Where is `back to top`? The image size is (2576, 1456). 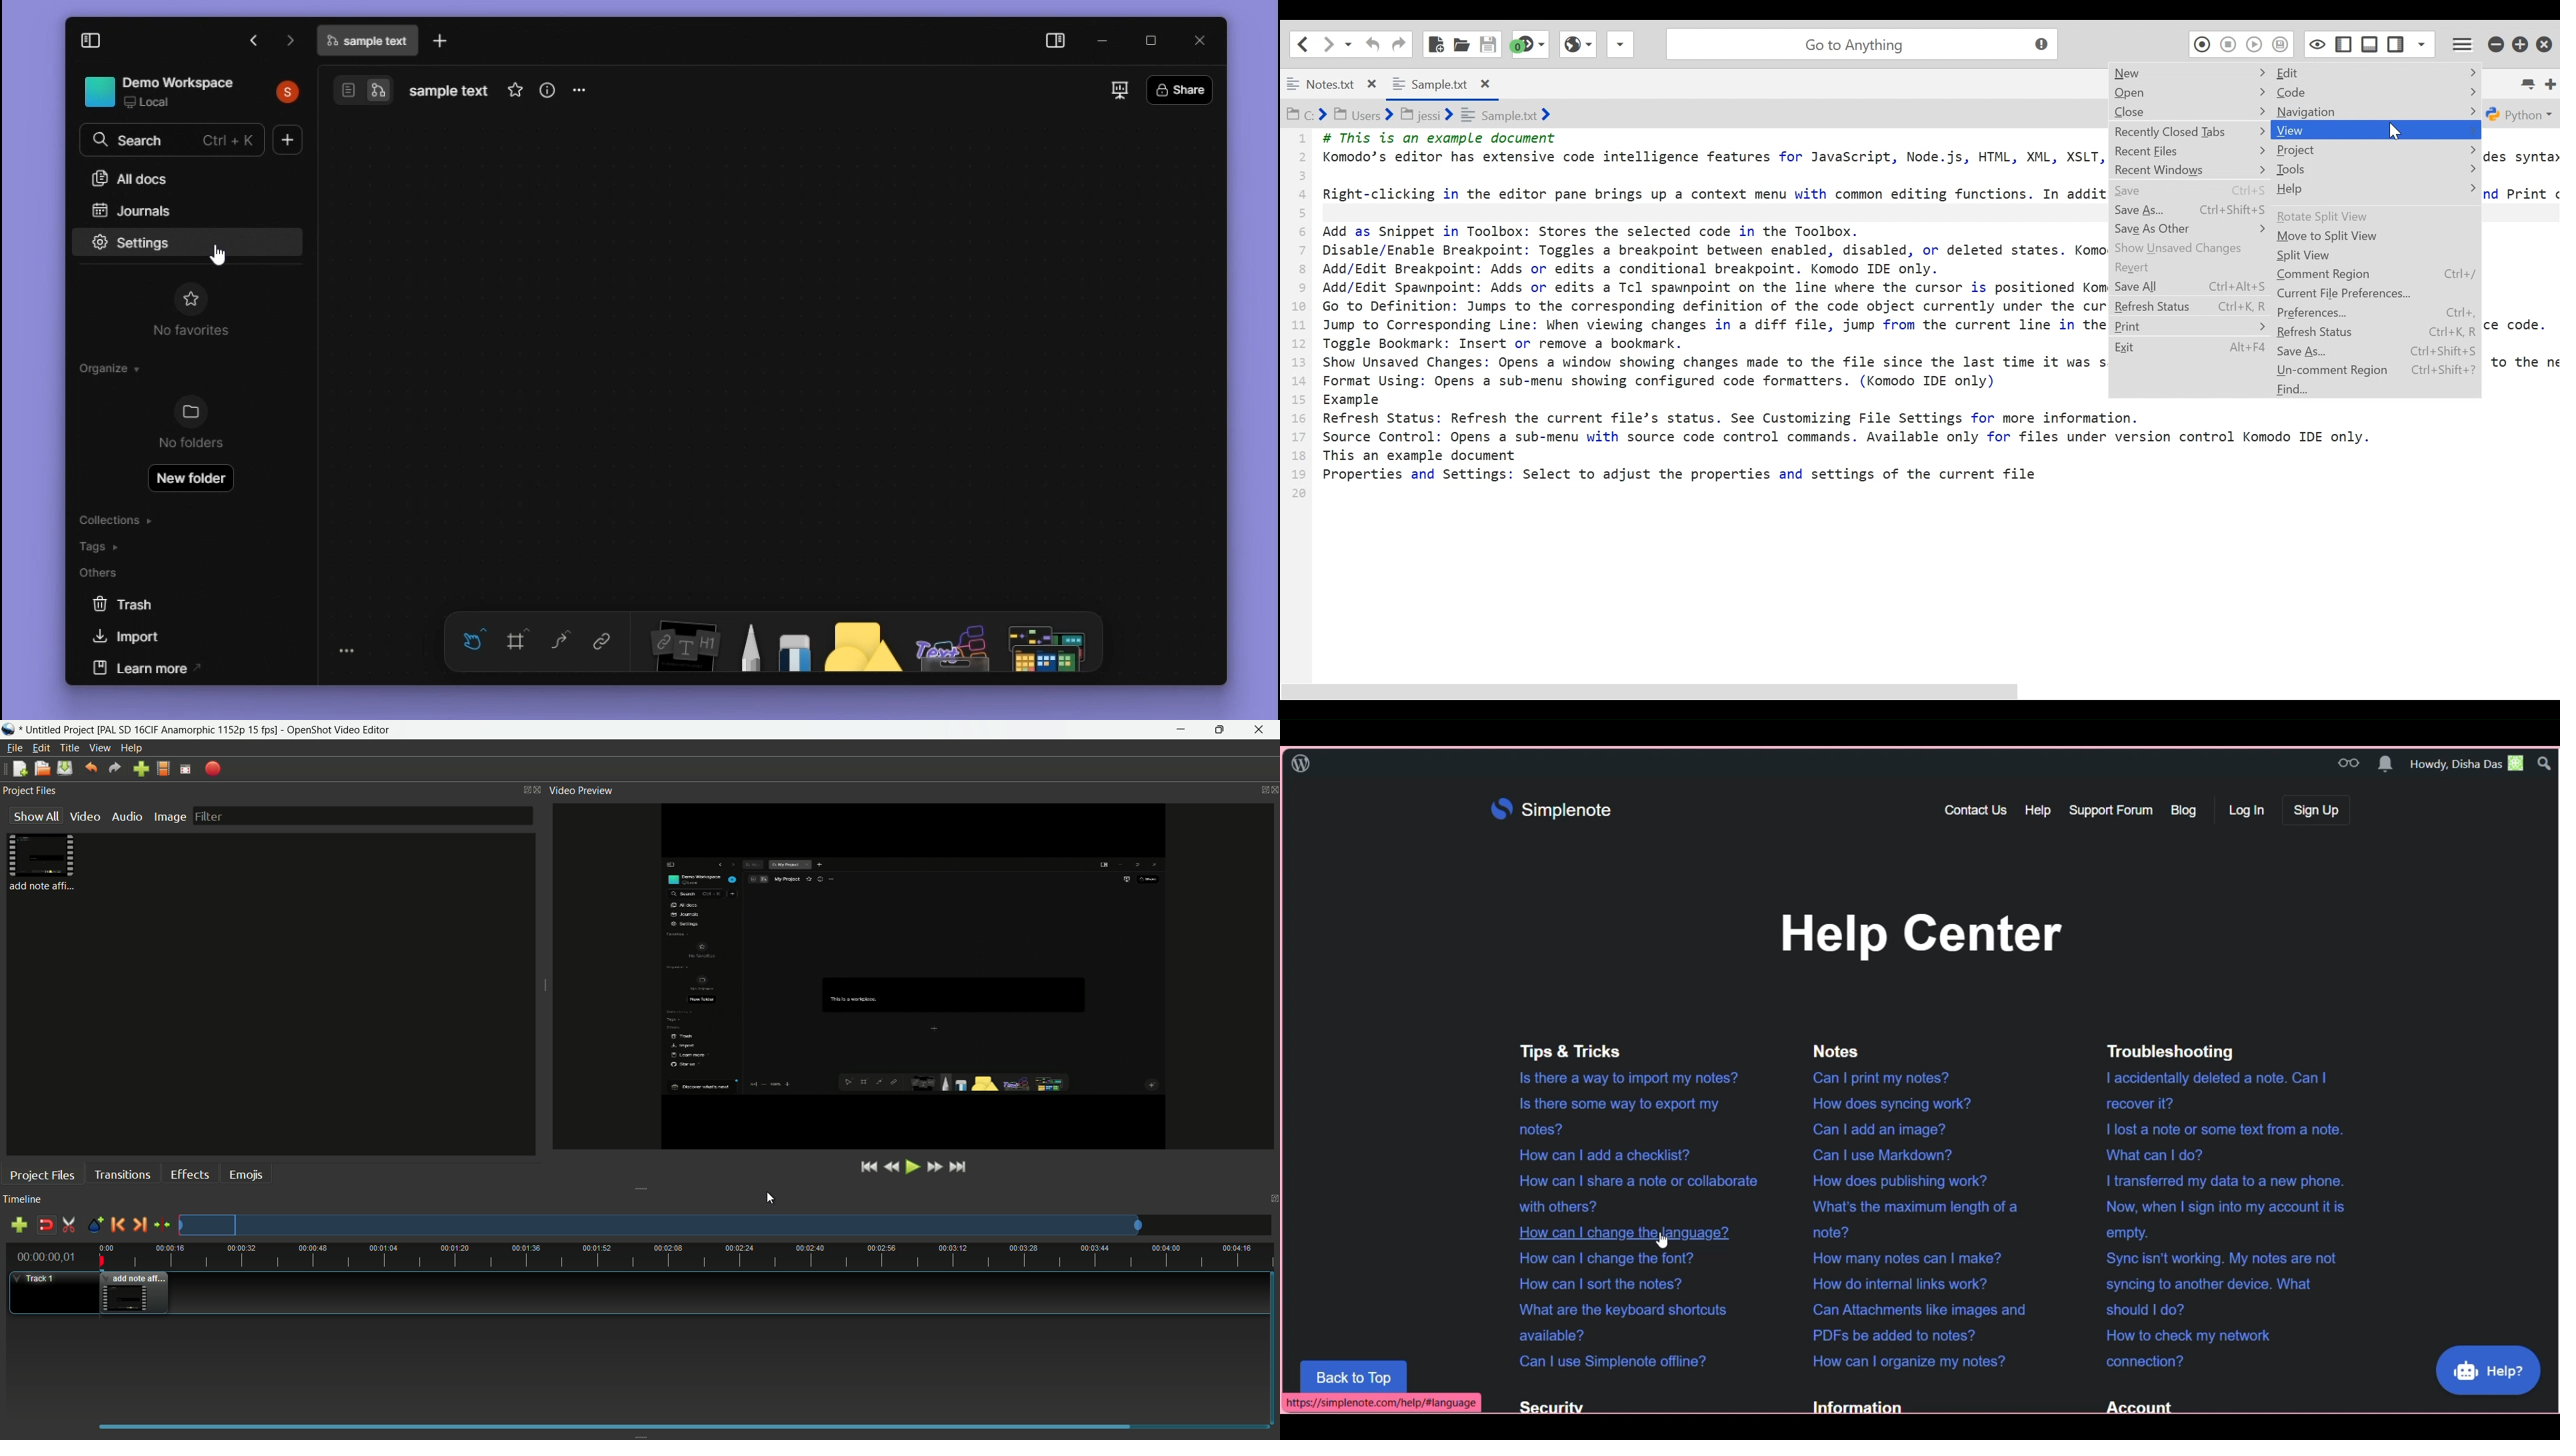
back to top is located at coordinates (1354, 1375).